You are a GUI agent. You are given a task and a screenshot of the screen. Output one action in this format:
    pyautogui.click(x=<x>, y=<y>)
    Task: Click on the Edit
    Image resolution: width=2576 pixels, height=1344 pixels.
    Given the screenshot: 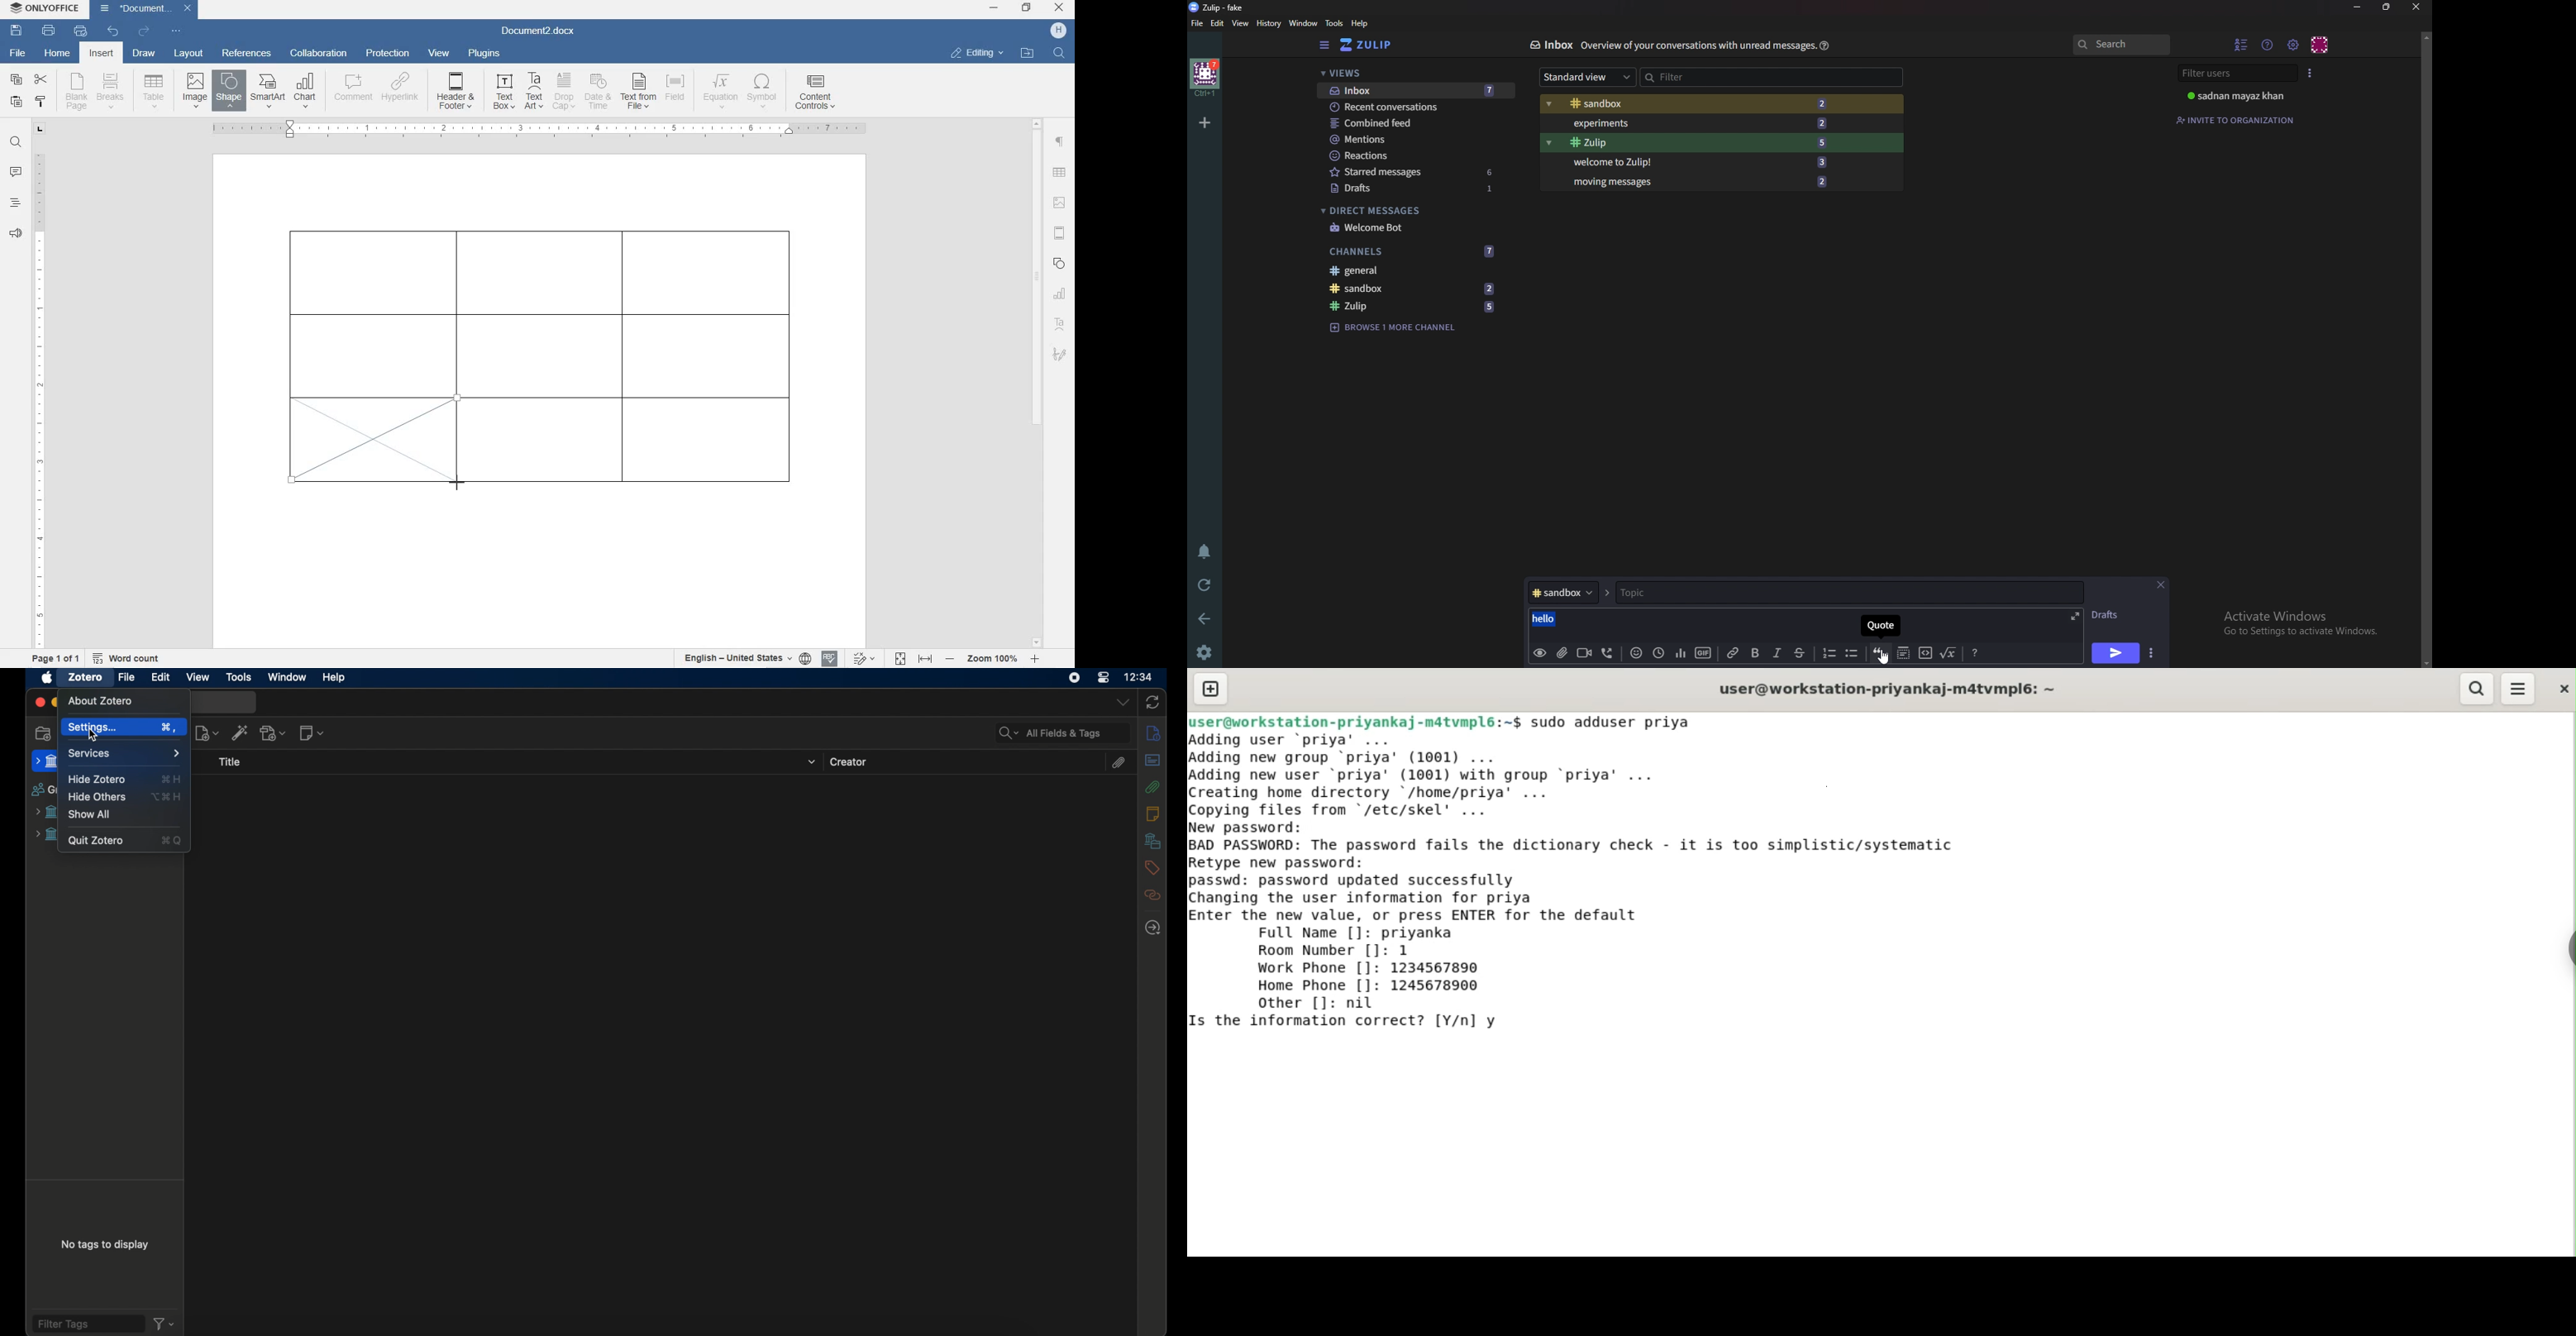 What is the action you would take?
    pyautogui.click(x=1218, y=23)
    